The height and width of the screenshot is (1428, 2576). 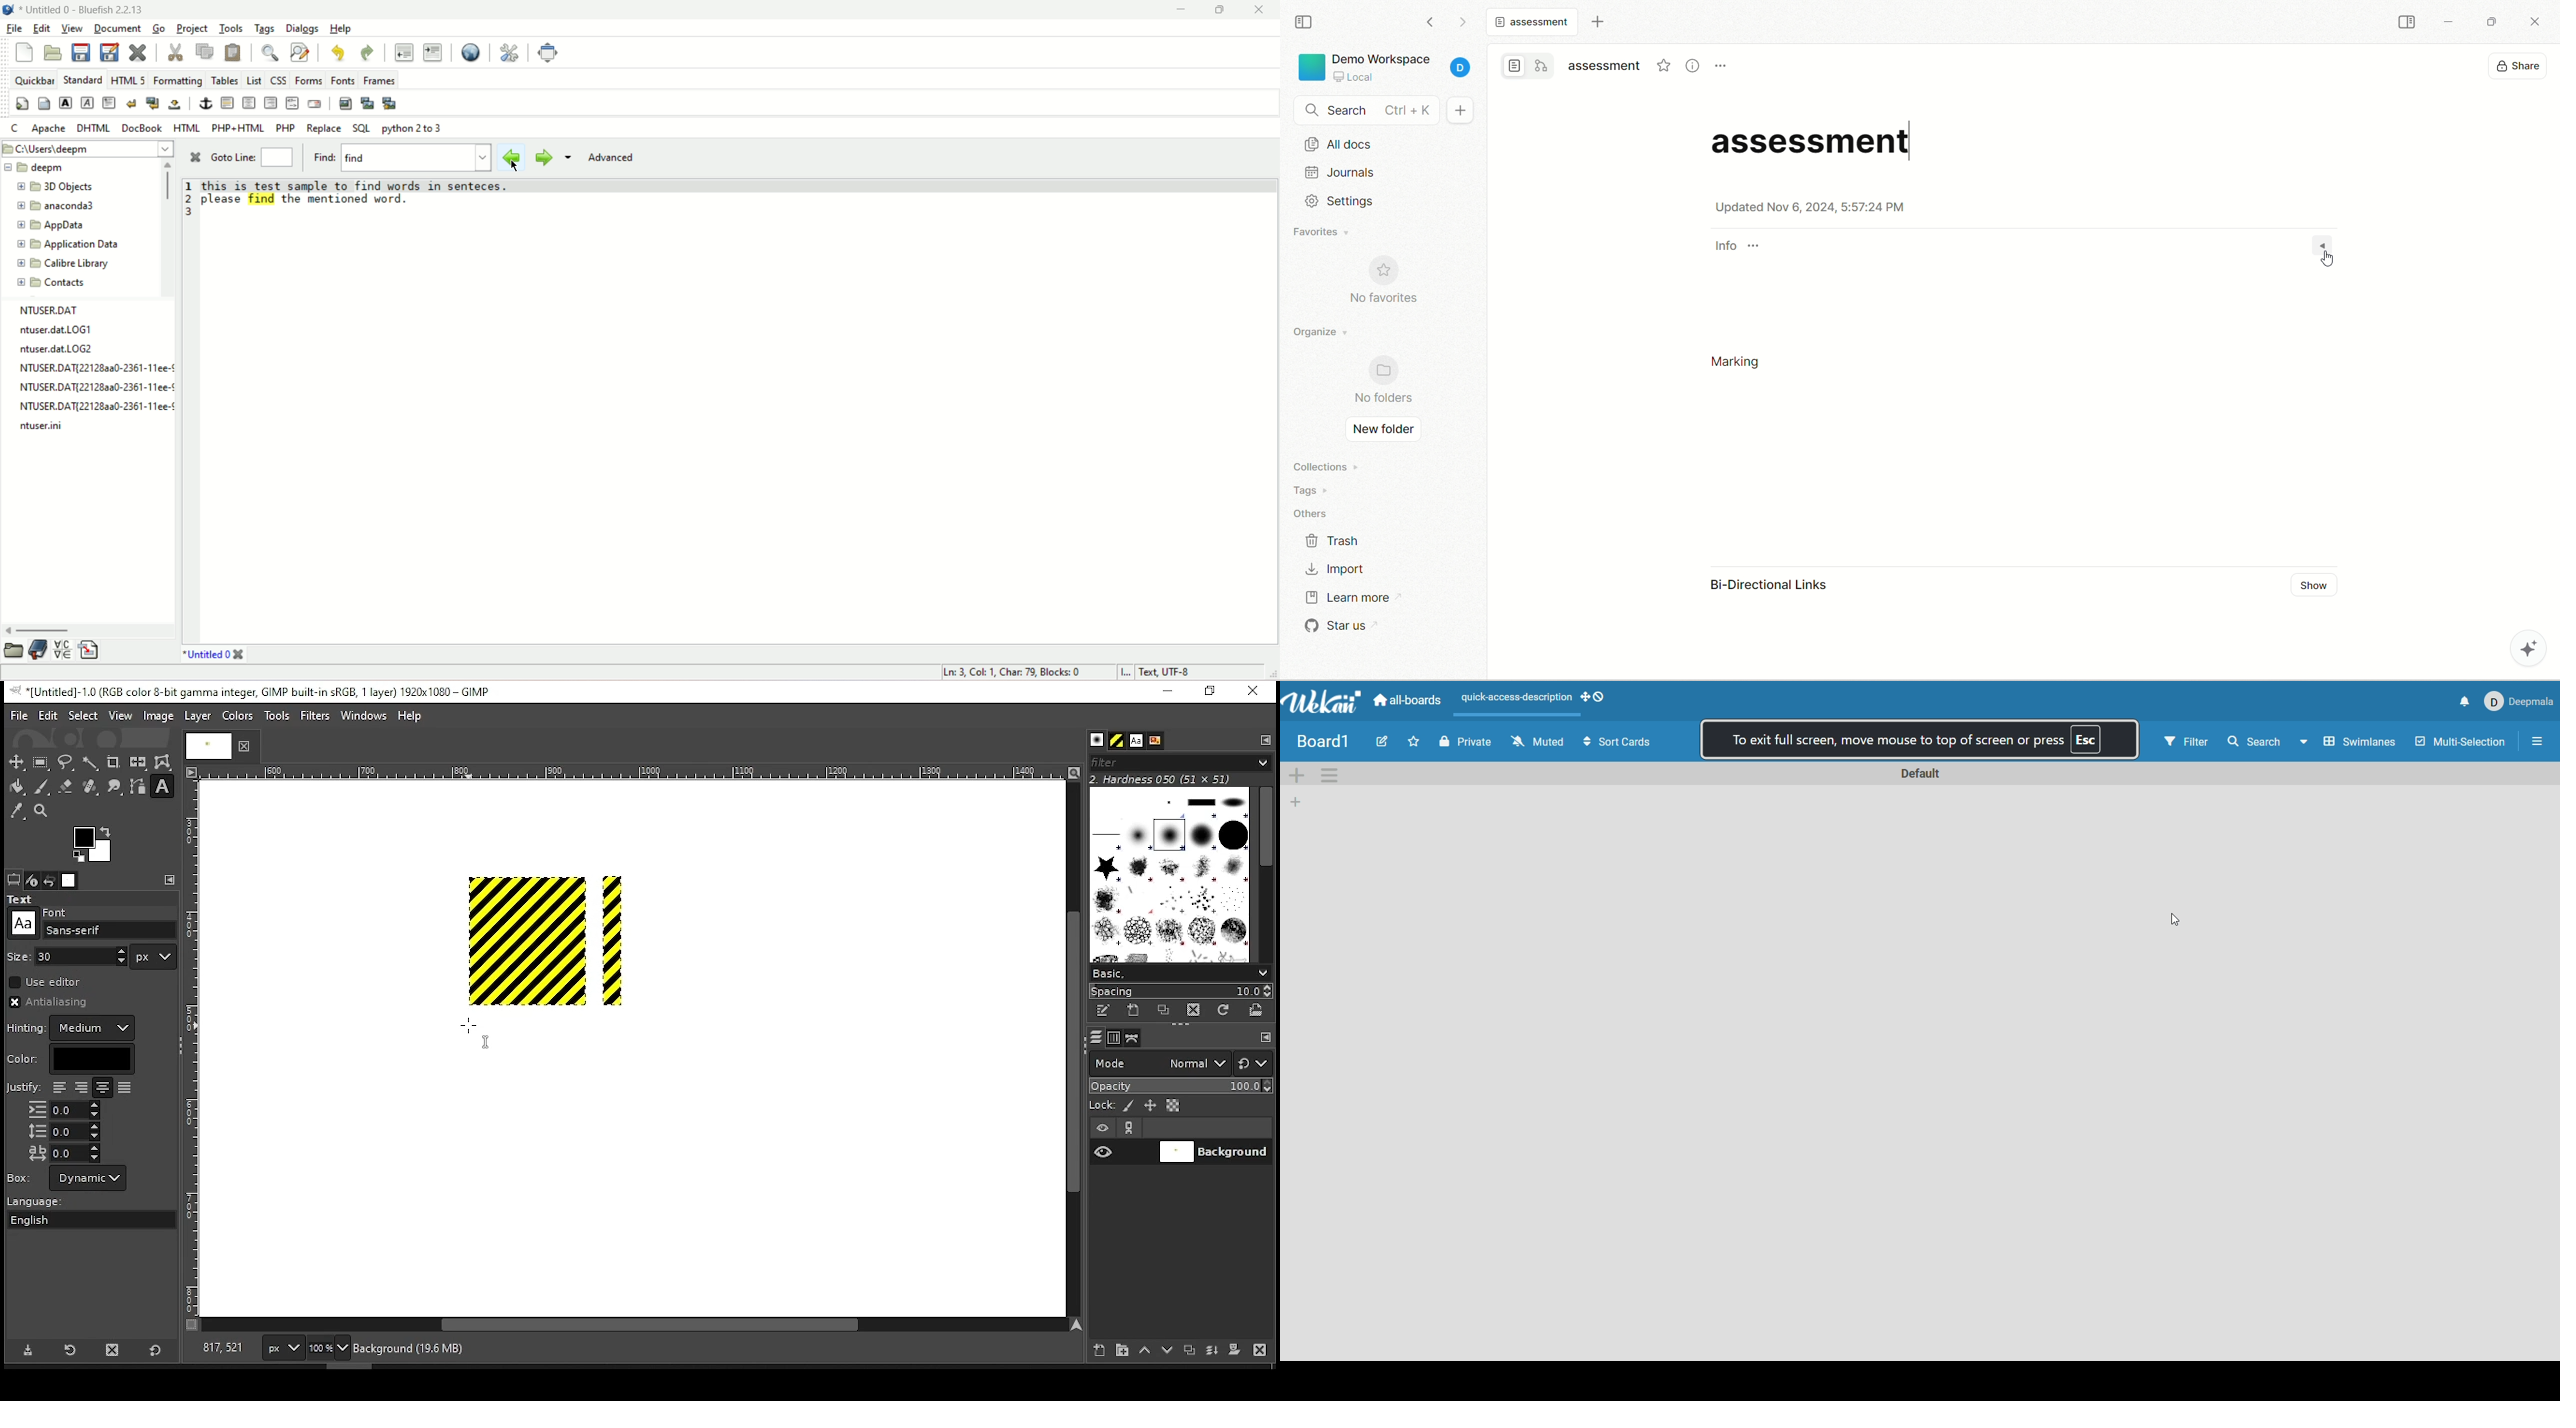 I want to click on multi thumbnail, so click(x=390, y=103).